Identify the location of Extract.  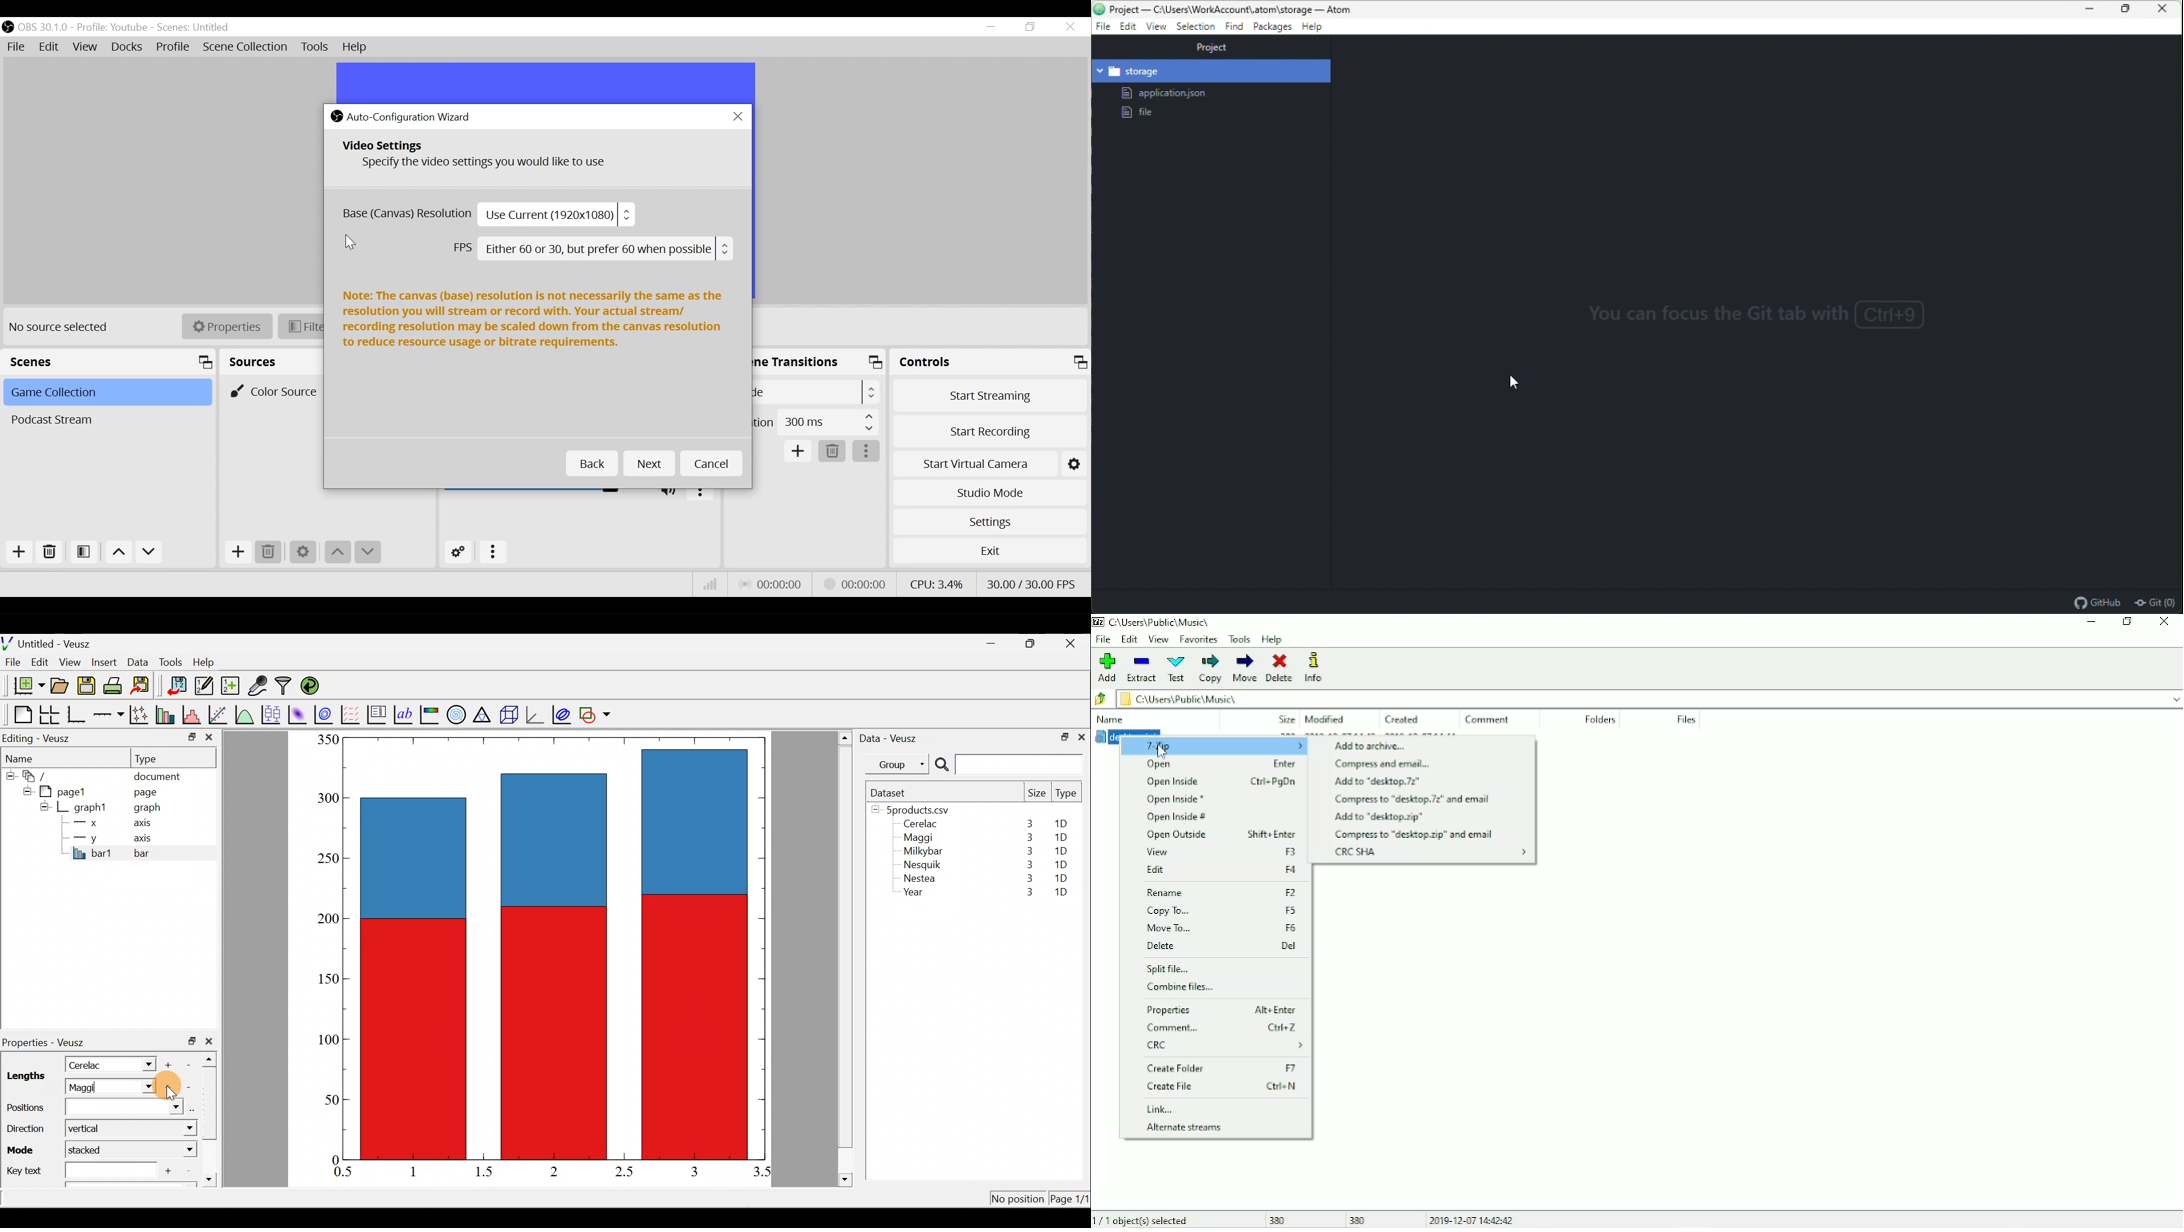
(1141, 668).